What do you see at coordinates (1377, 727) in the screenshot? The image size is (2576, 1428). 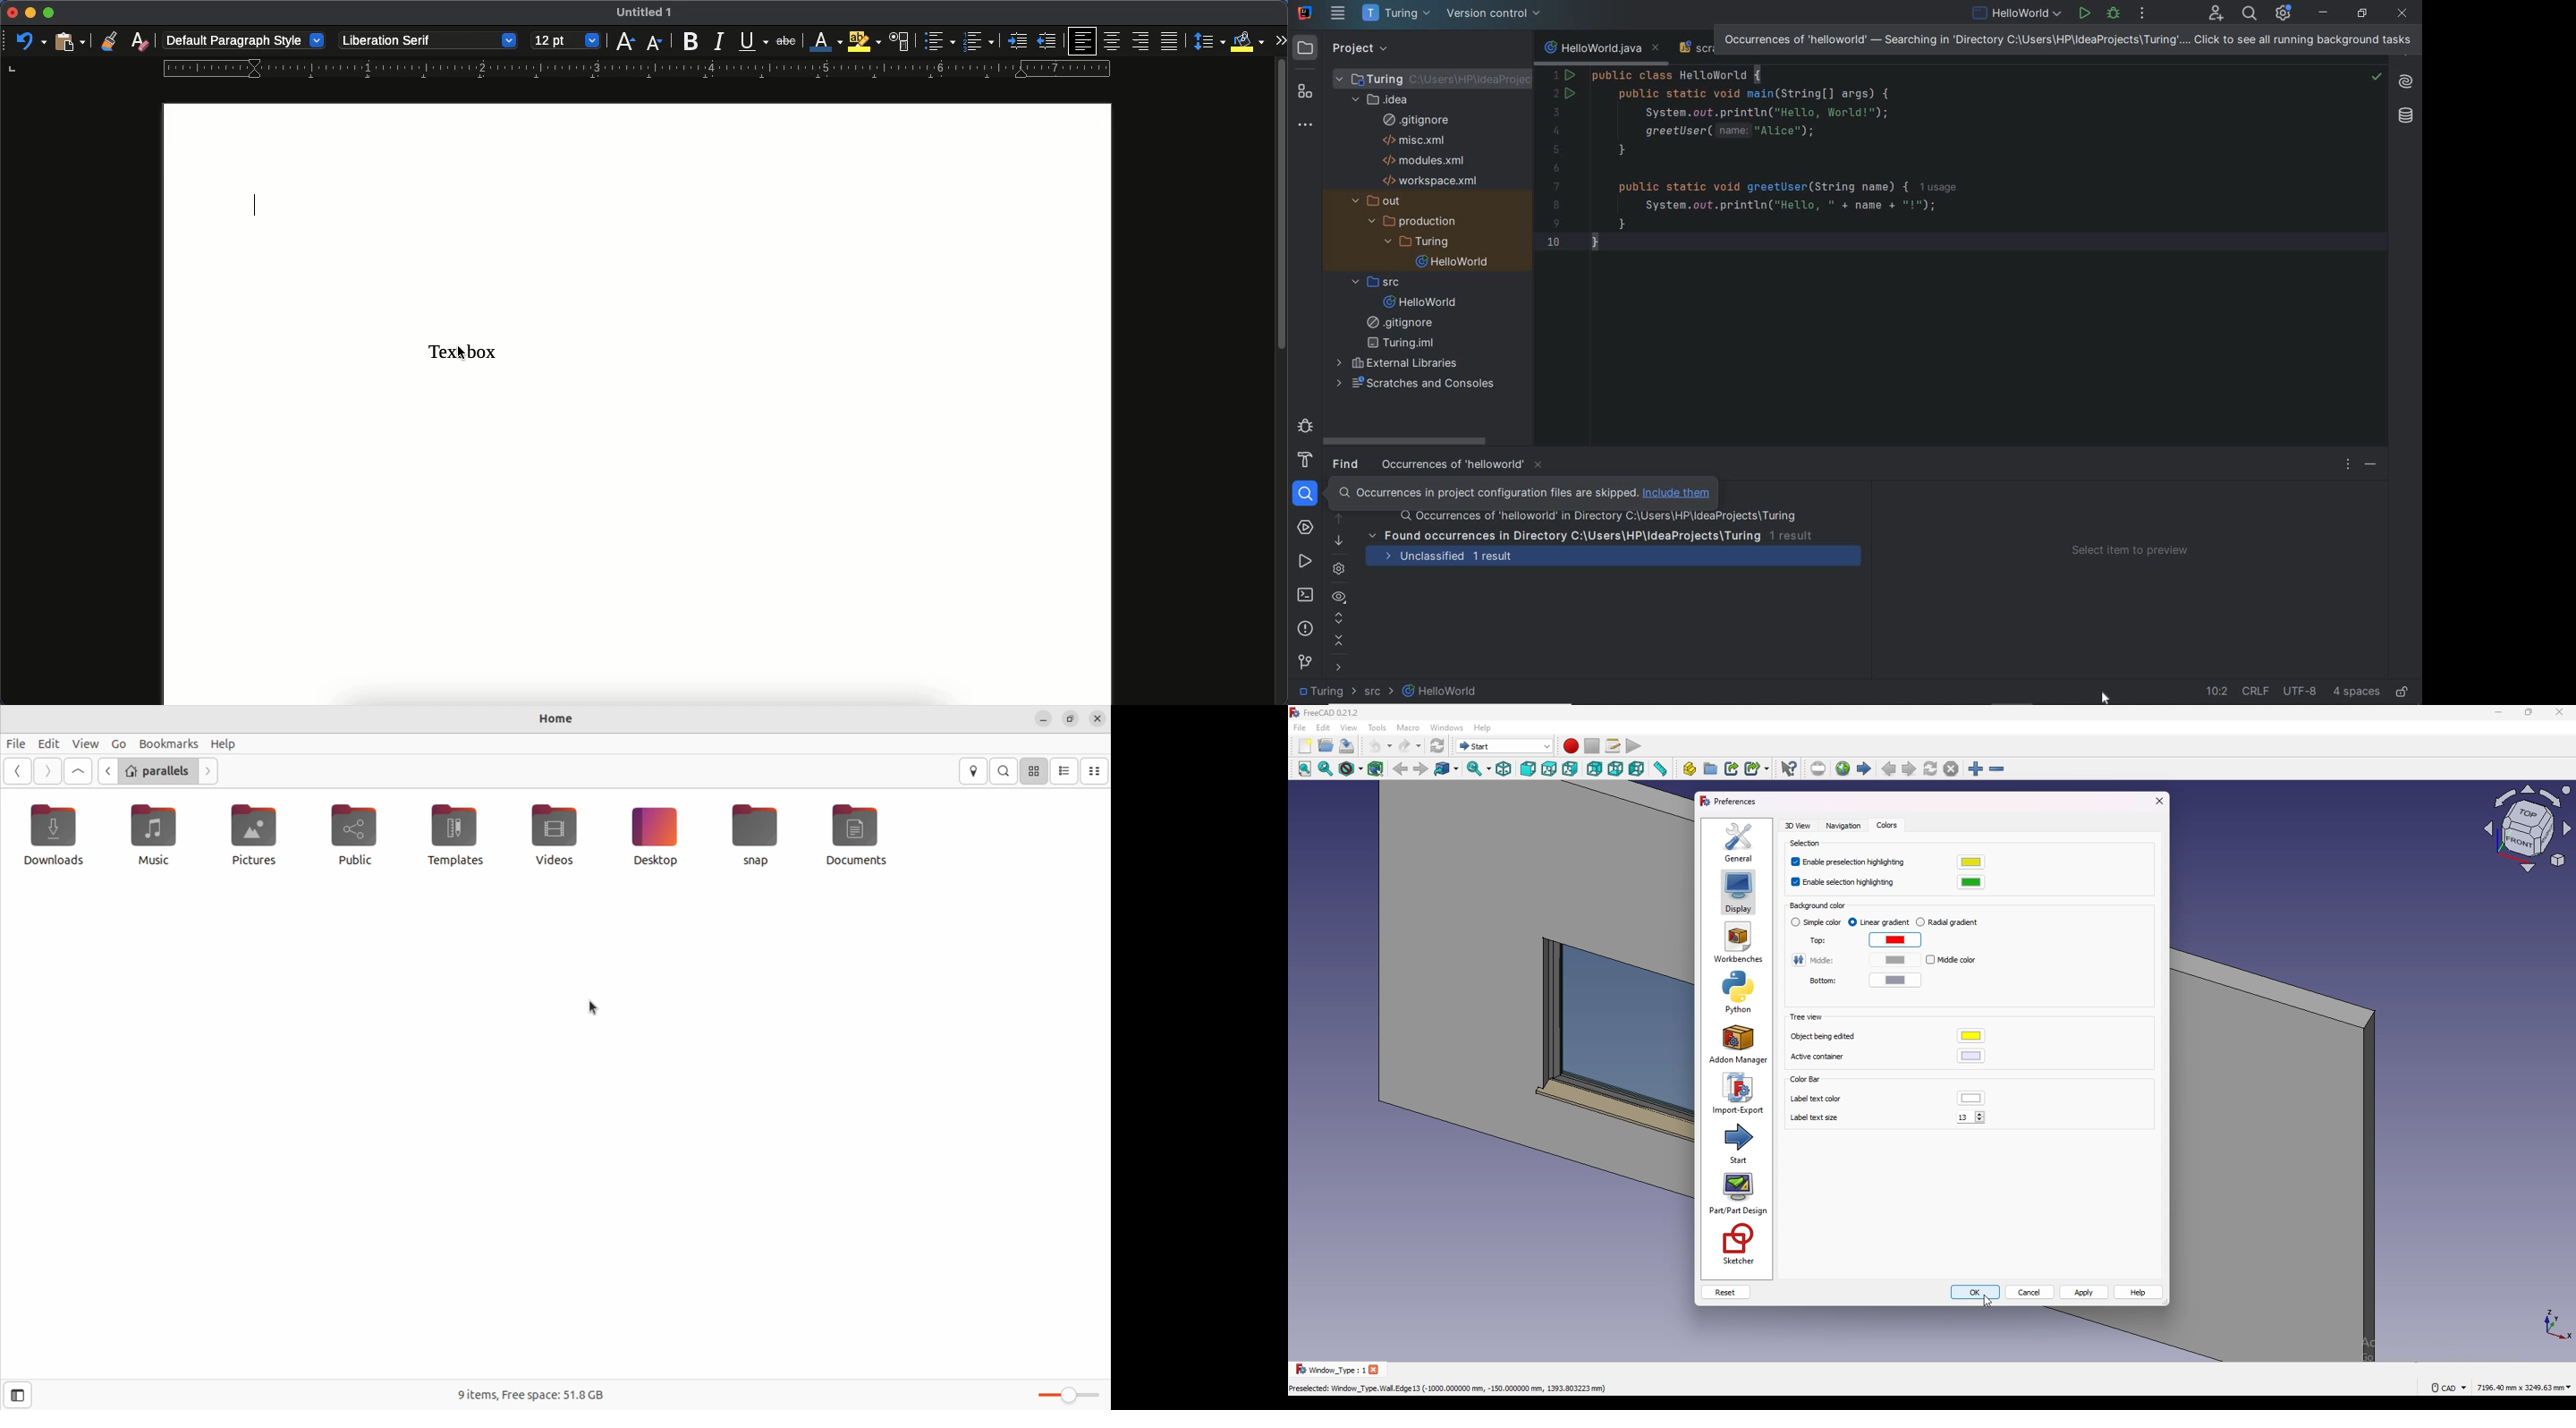 I see `tools` at bounding box center [1377, 727].